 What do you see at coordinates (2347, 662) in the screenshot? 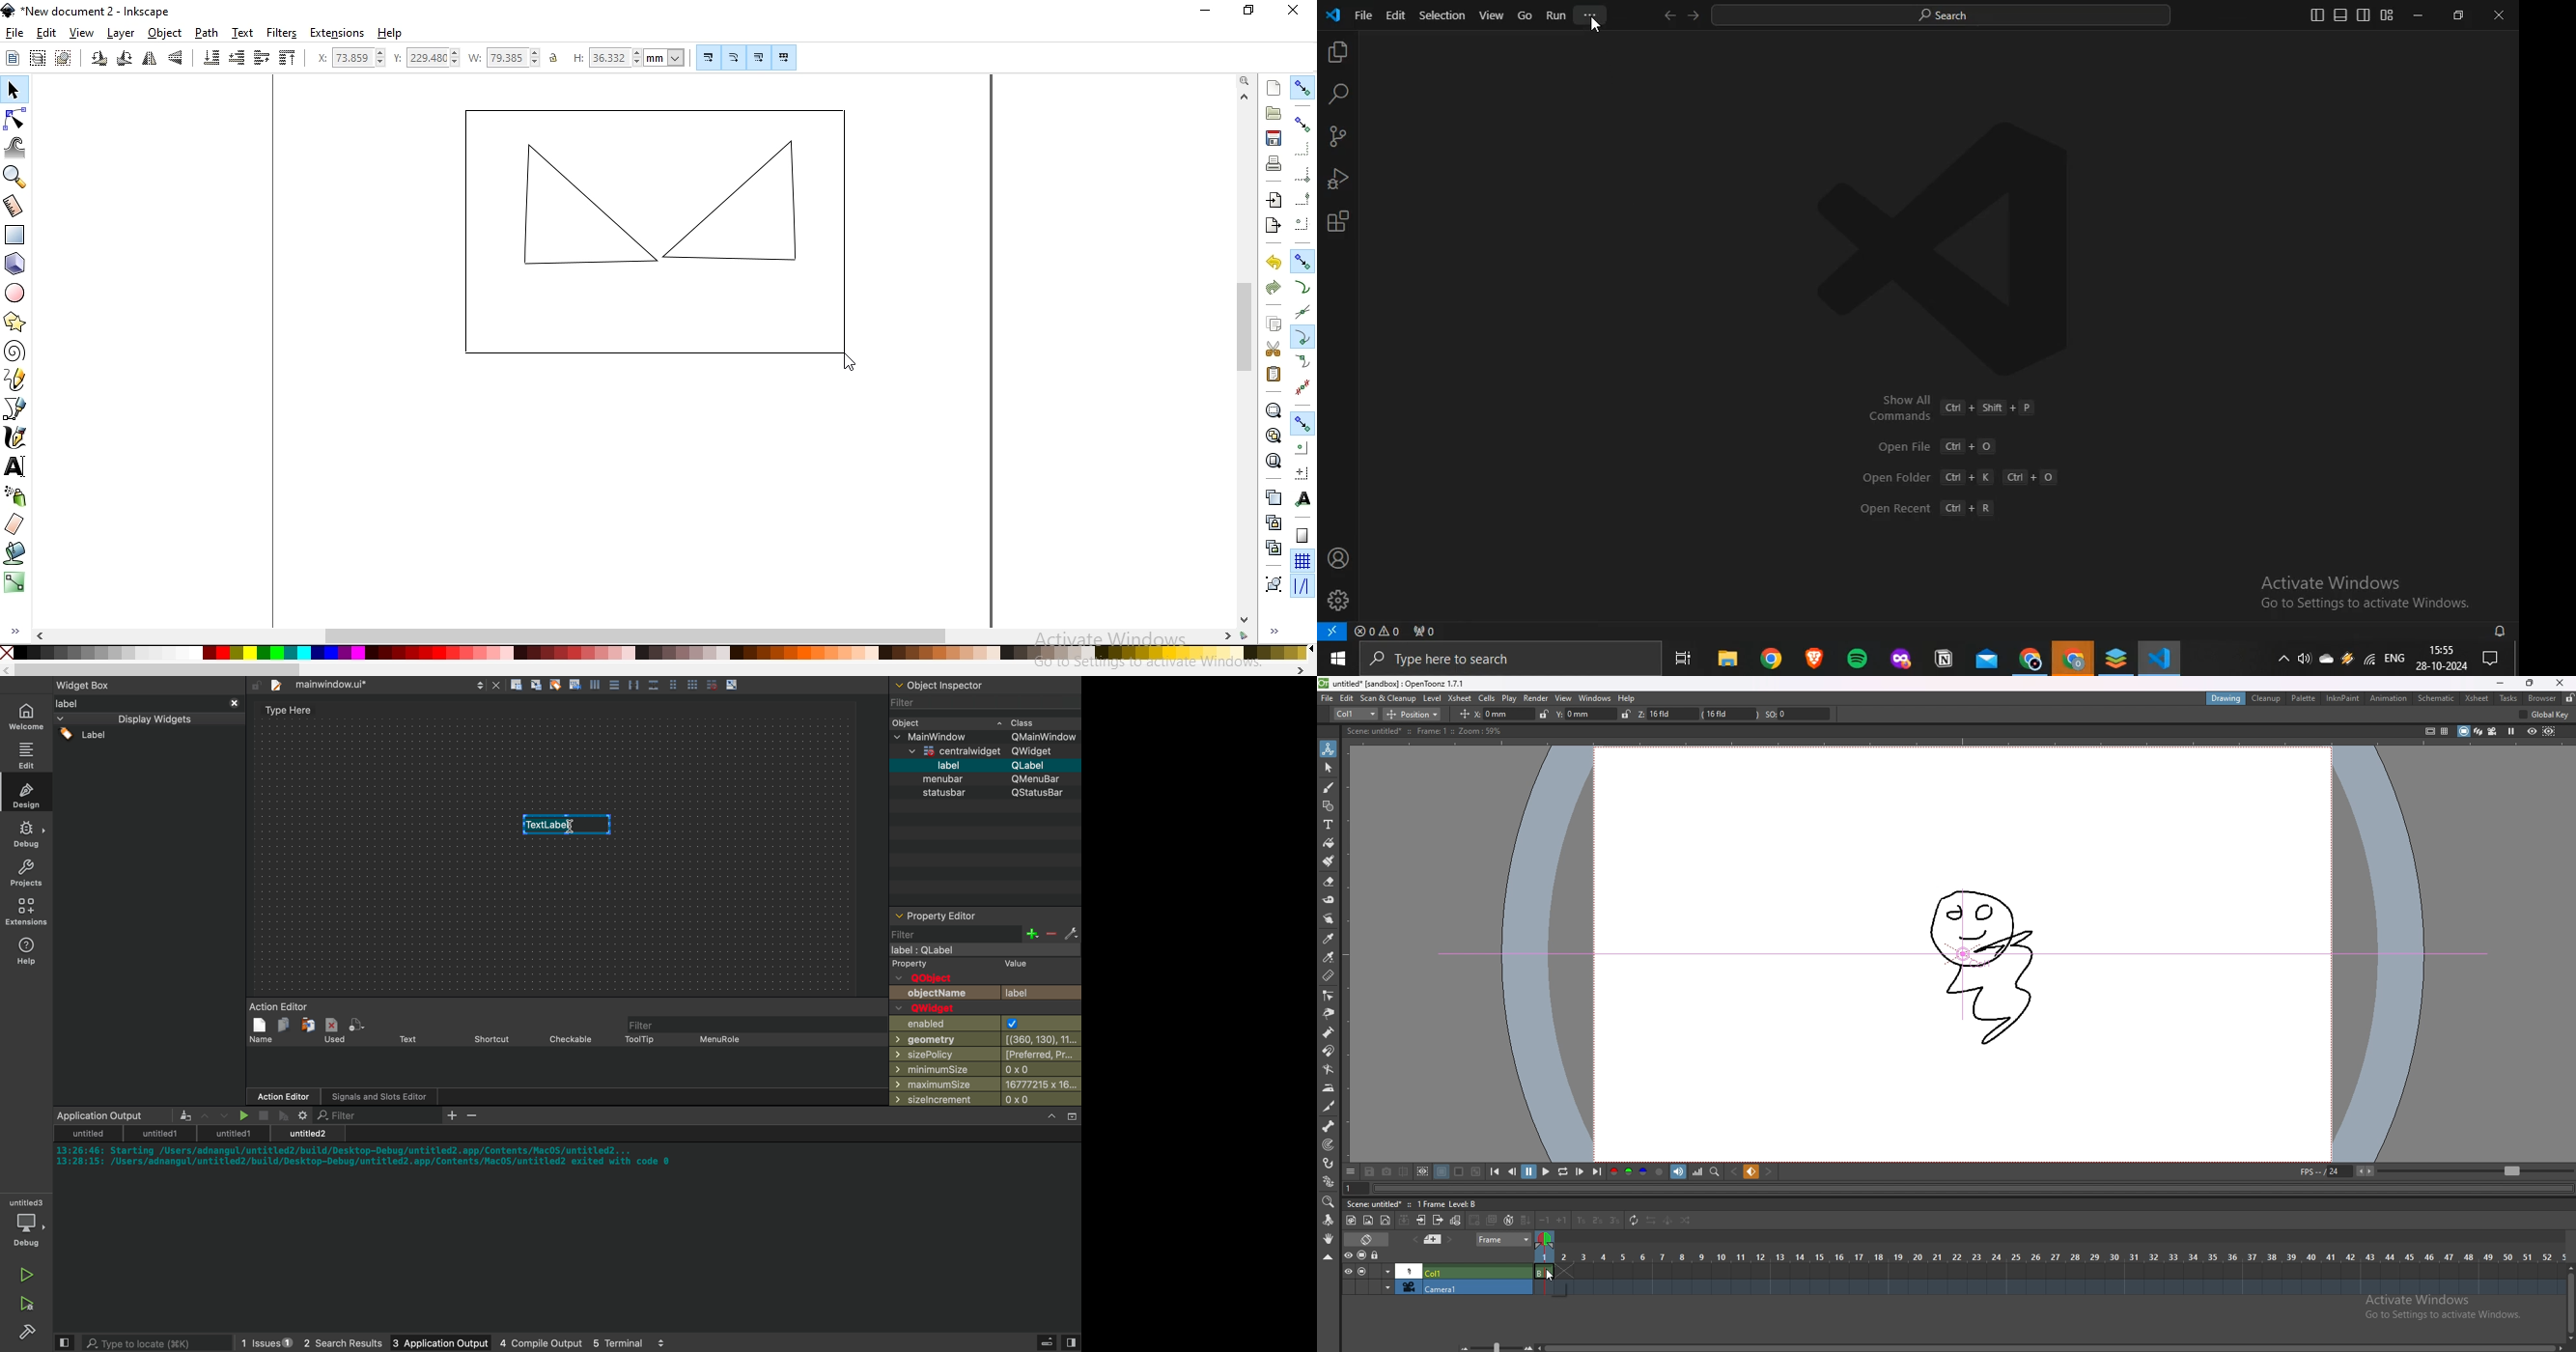
I see `winamp agent` at bounding box center [2347, 662].